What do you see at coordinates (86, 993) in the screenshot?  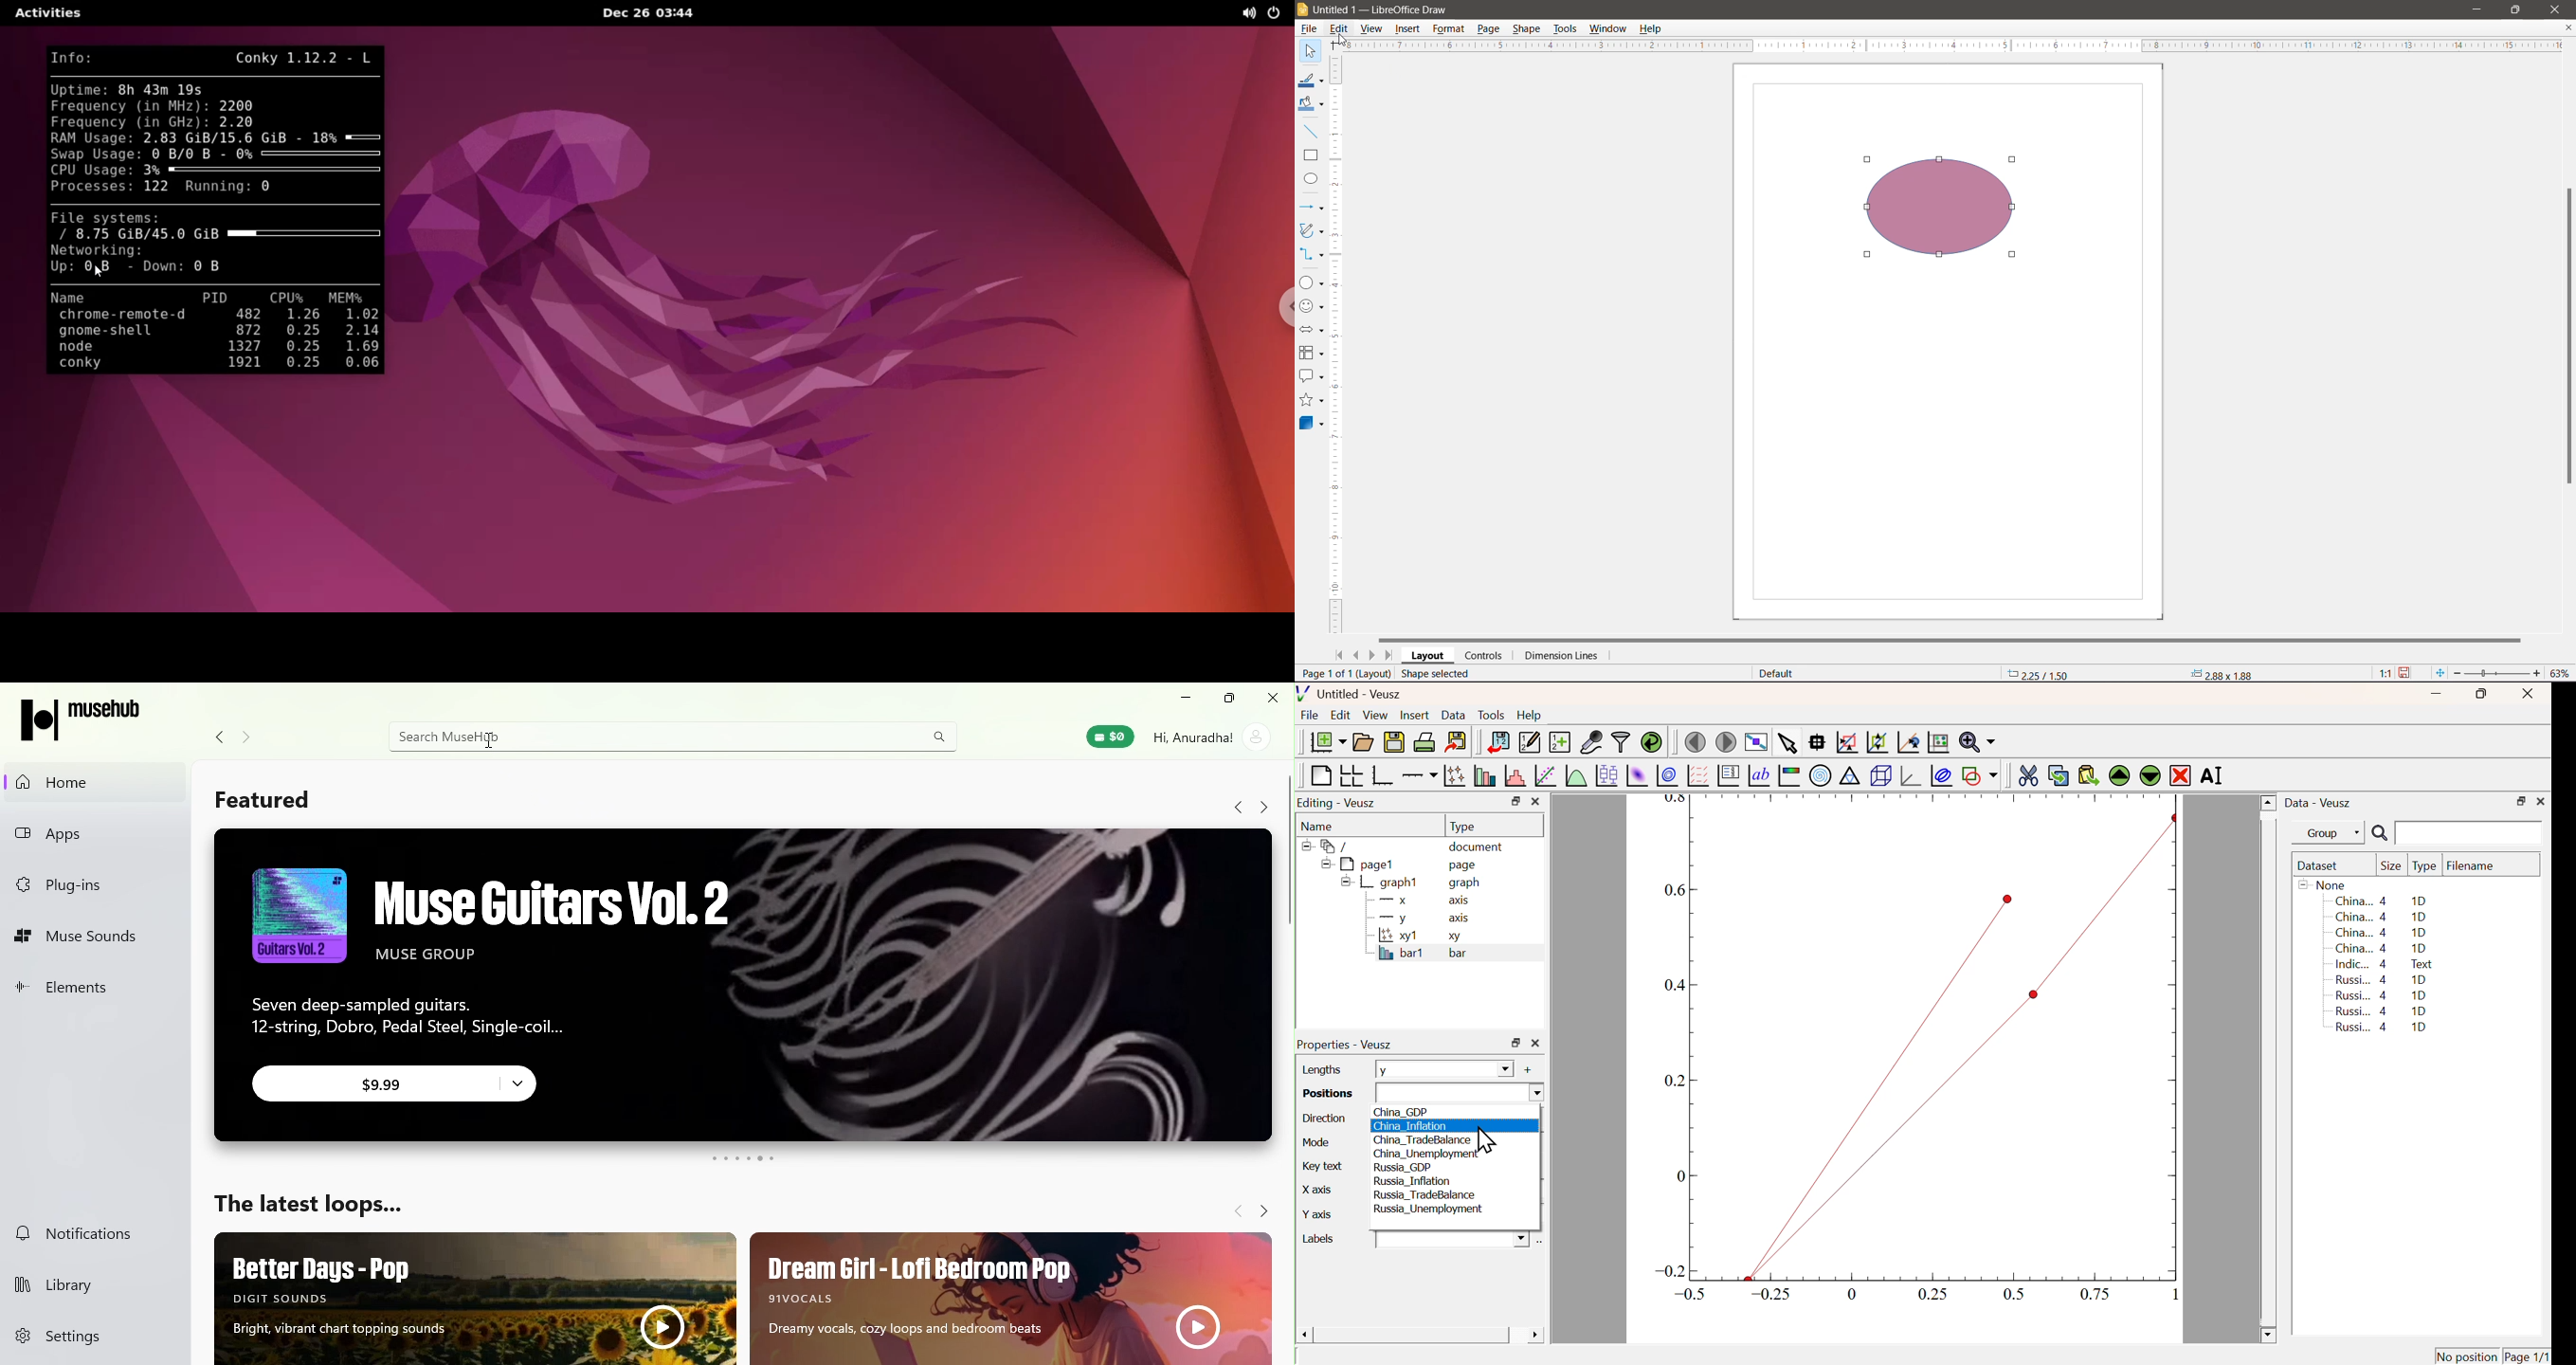 I see `Elements` at bounding box center [86, 993].